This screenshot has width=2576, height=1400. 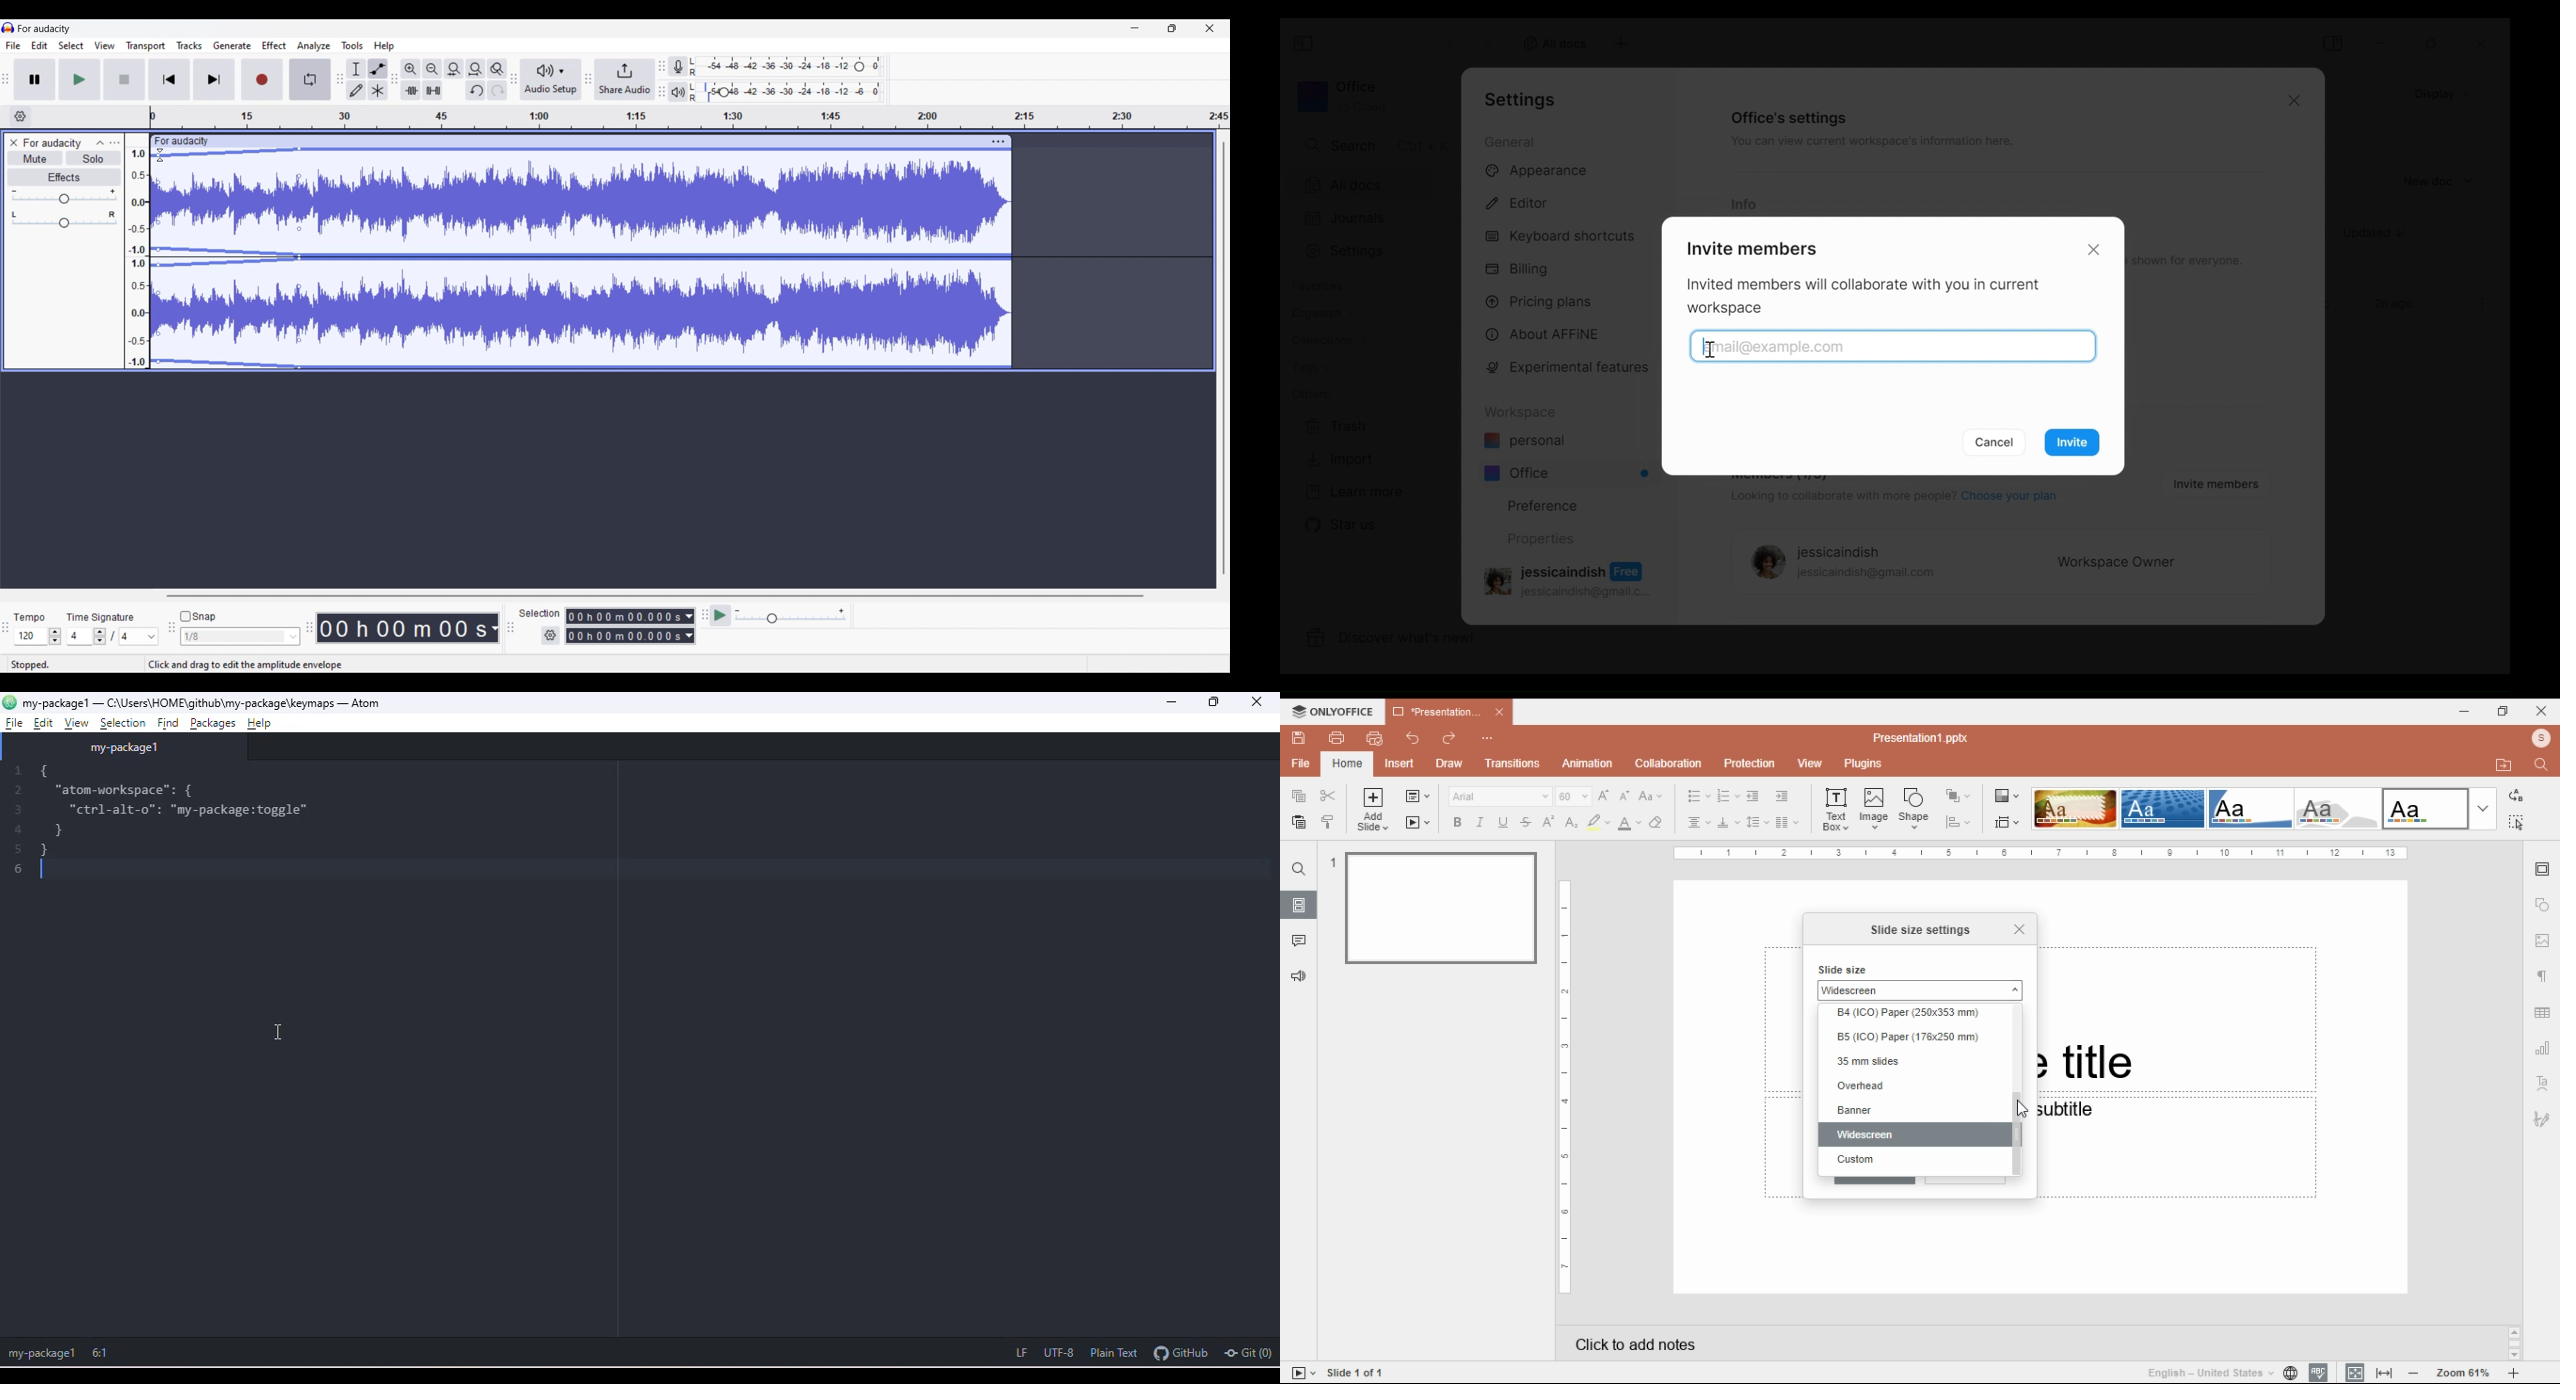 What do you see at coordinates (2163, 808) in the screenshot?
I see `slide them option` at bounding box center [2163, 808].